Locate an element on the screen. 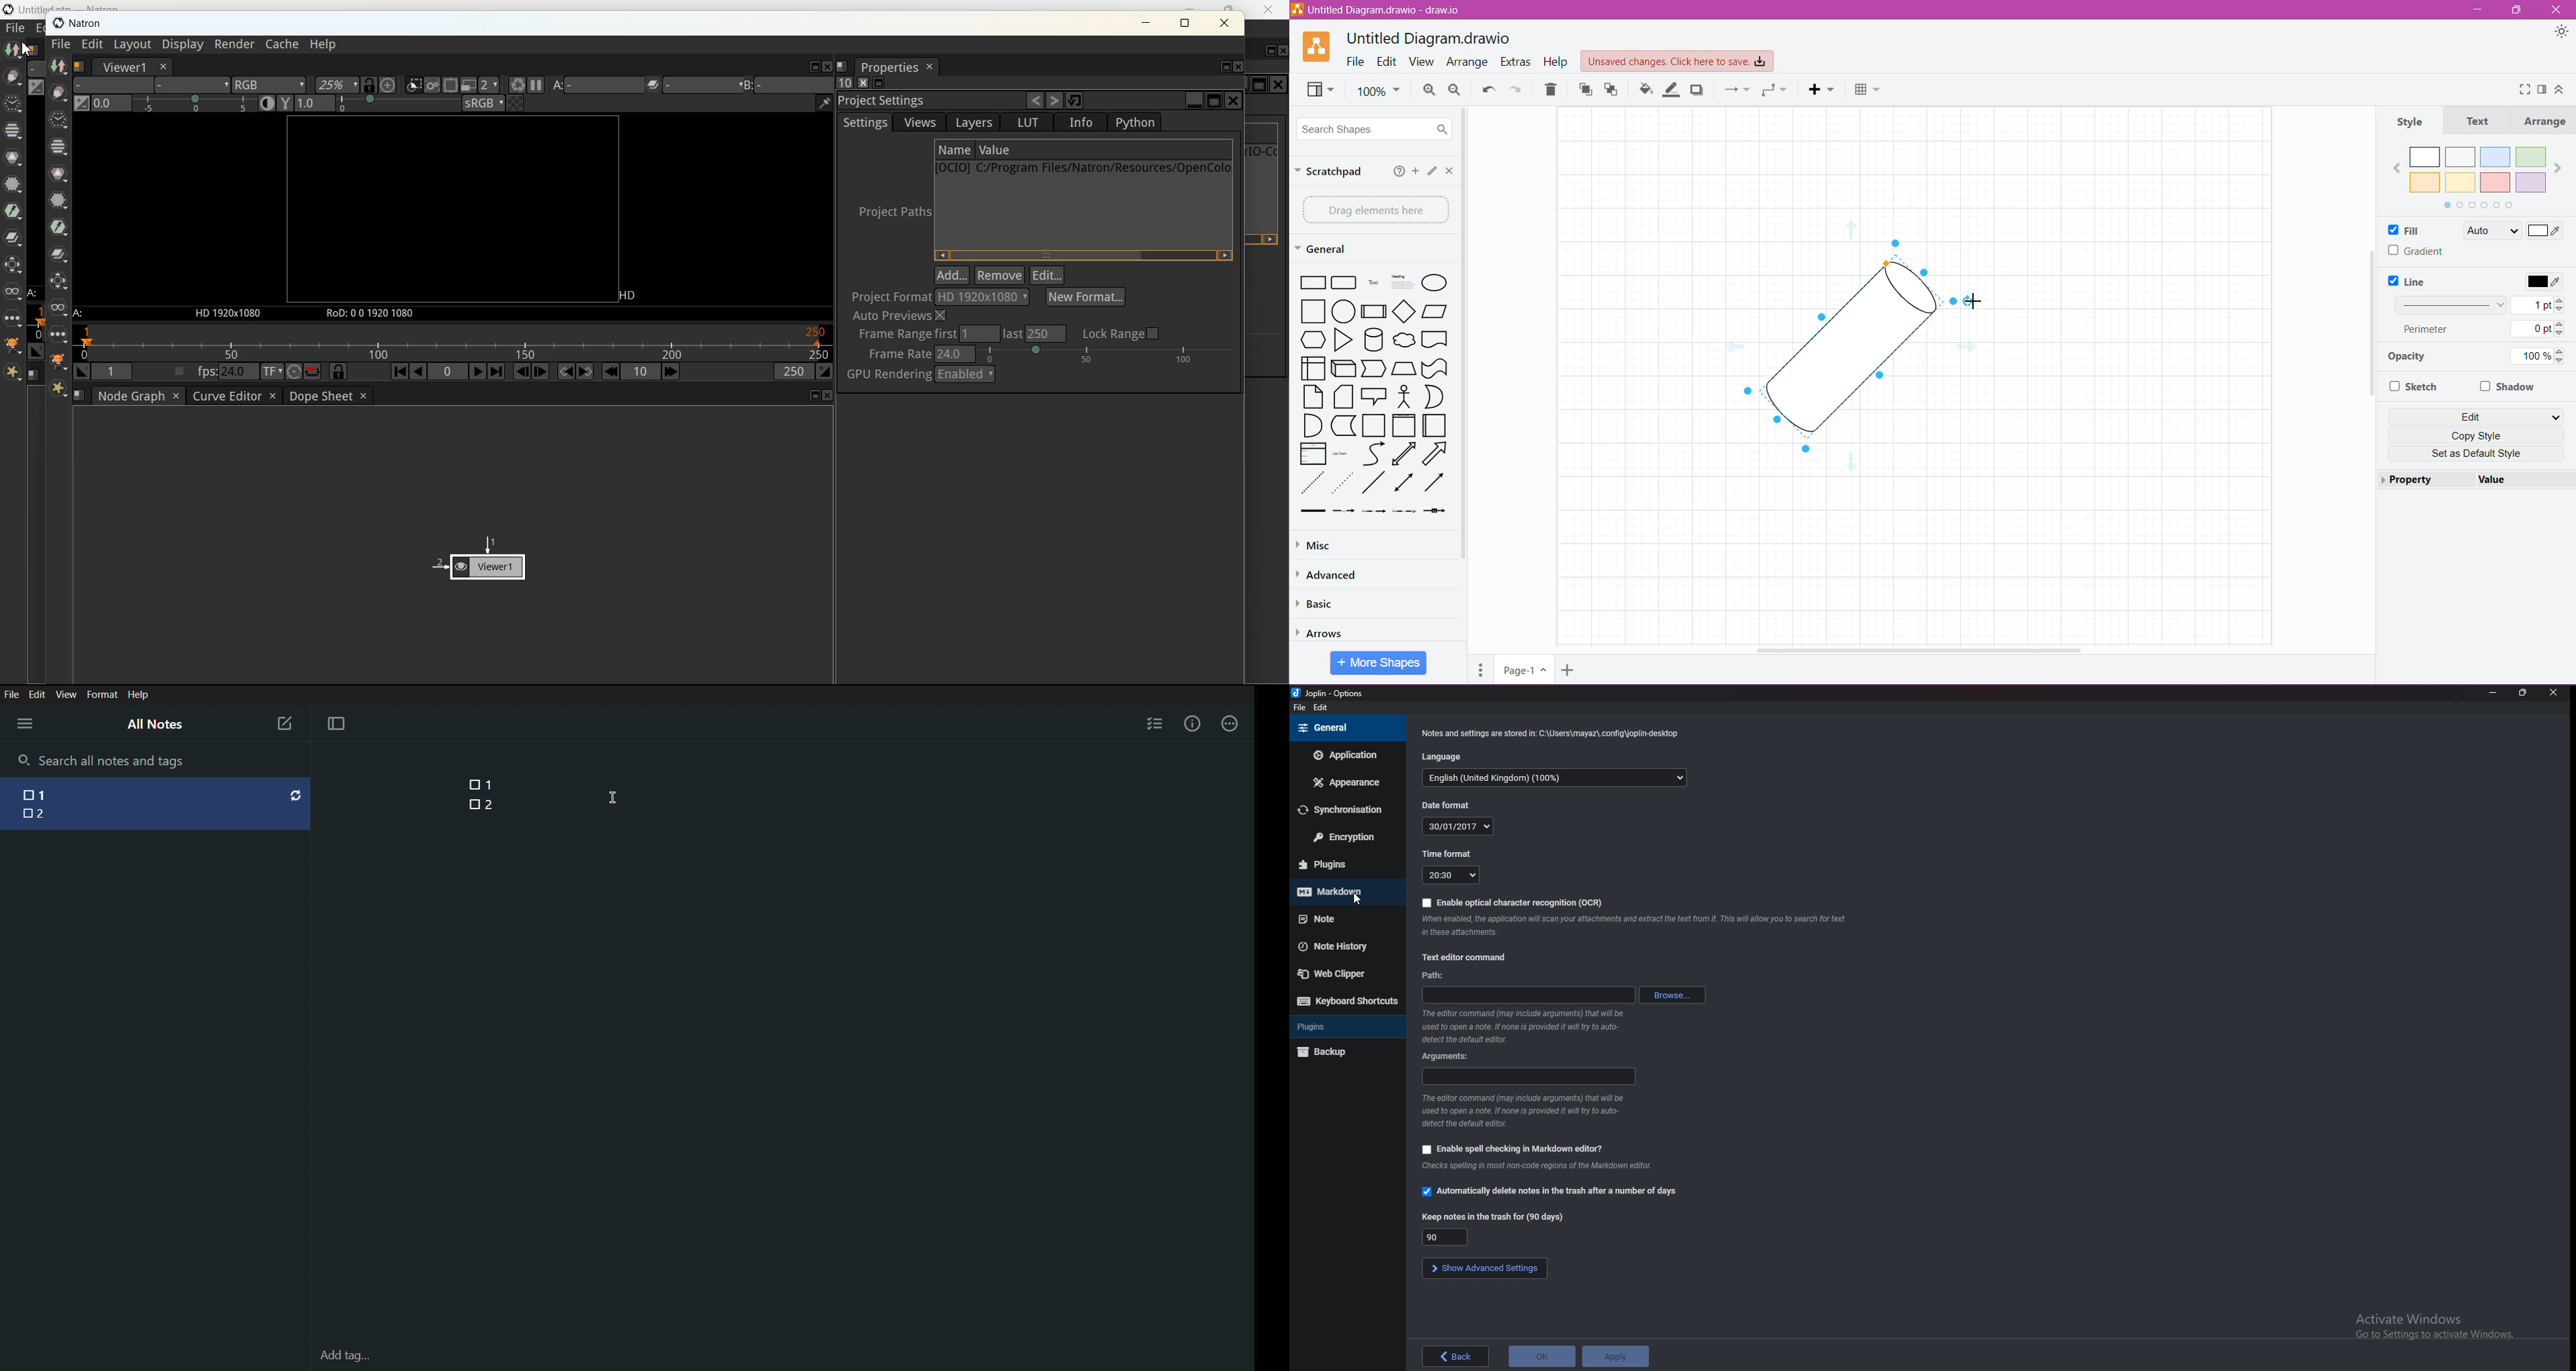 The width and height of the screenshot is (2576, 1372). Horizontal Scroll Bar is located at coordinates (1923, 651).